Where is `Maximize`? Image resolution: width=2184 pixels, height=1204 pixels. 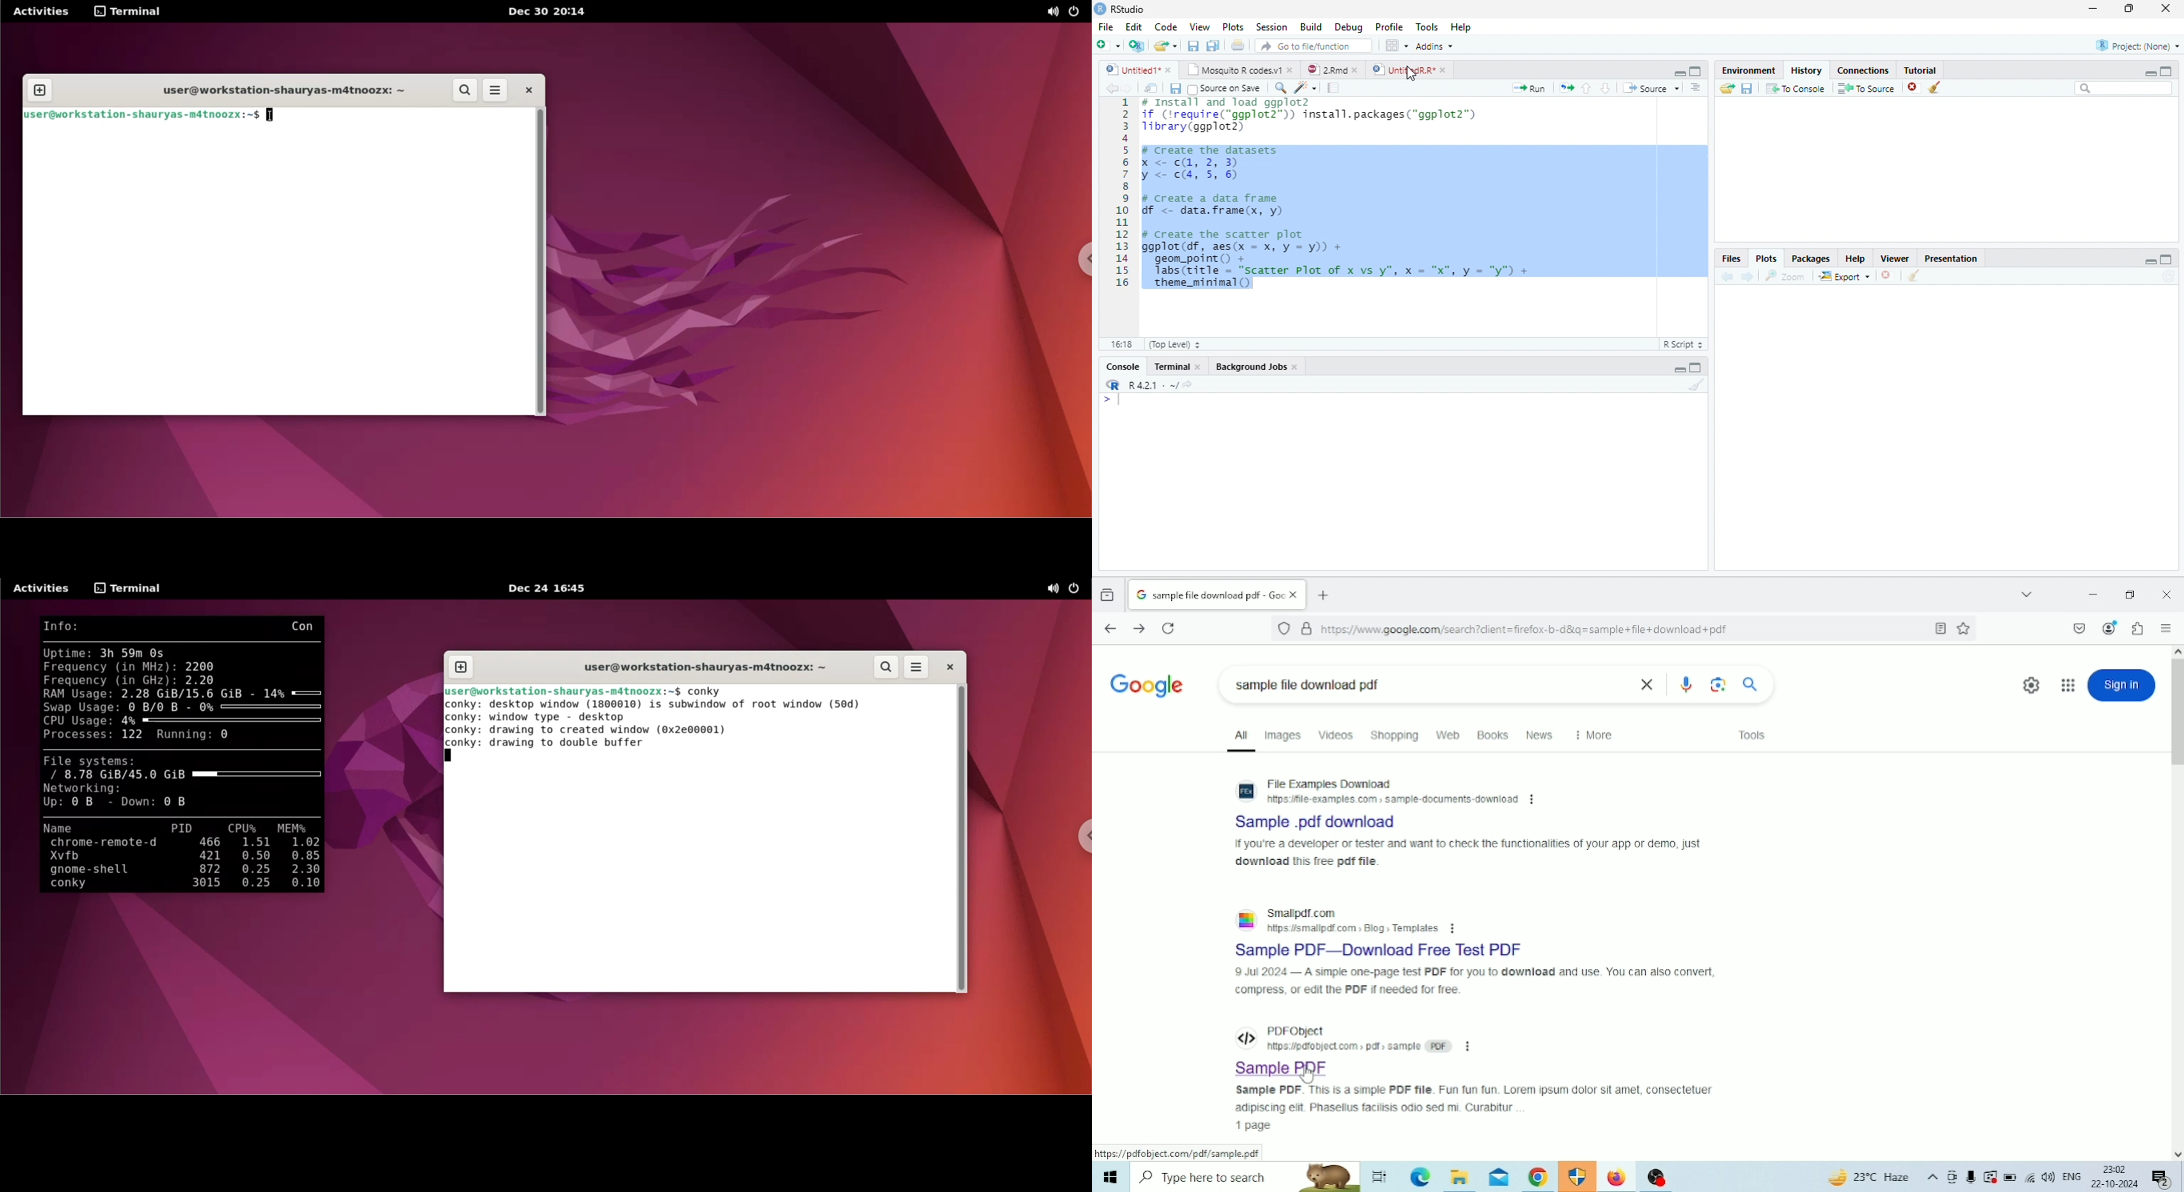
Maximize is located at coordinates (1696, 71).